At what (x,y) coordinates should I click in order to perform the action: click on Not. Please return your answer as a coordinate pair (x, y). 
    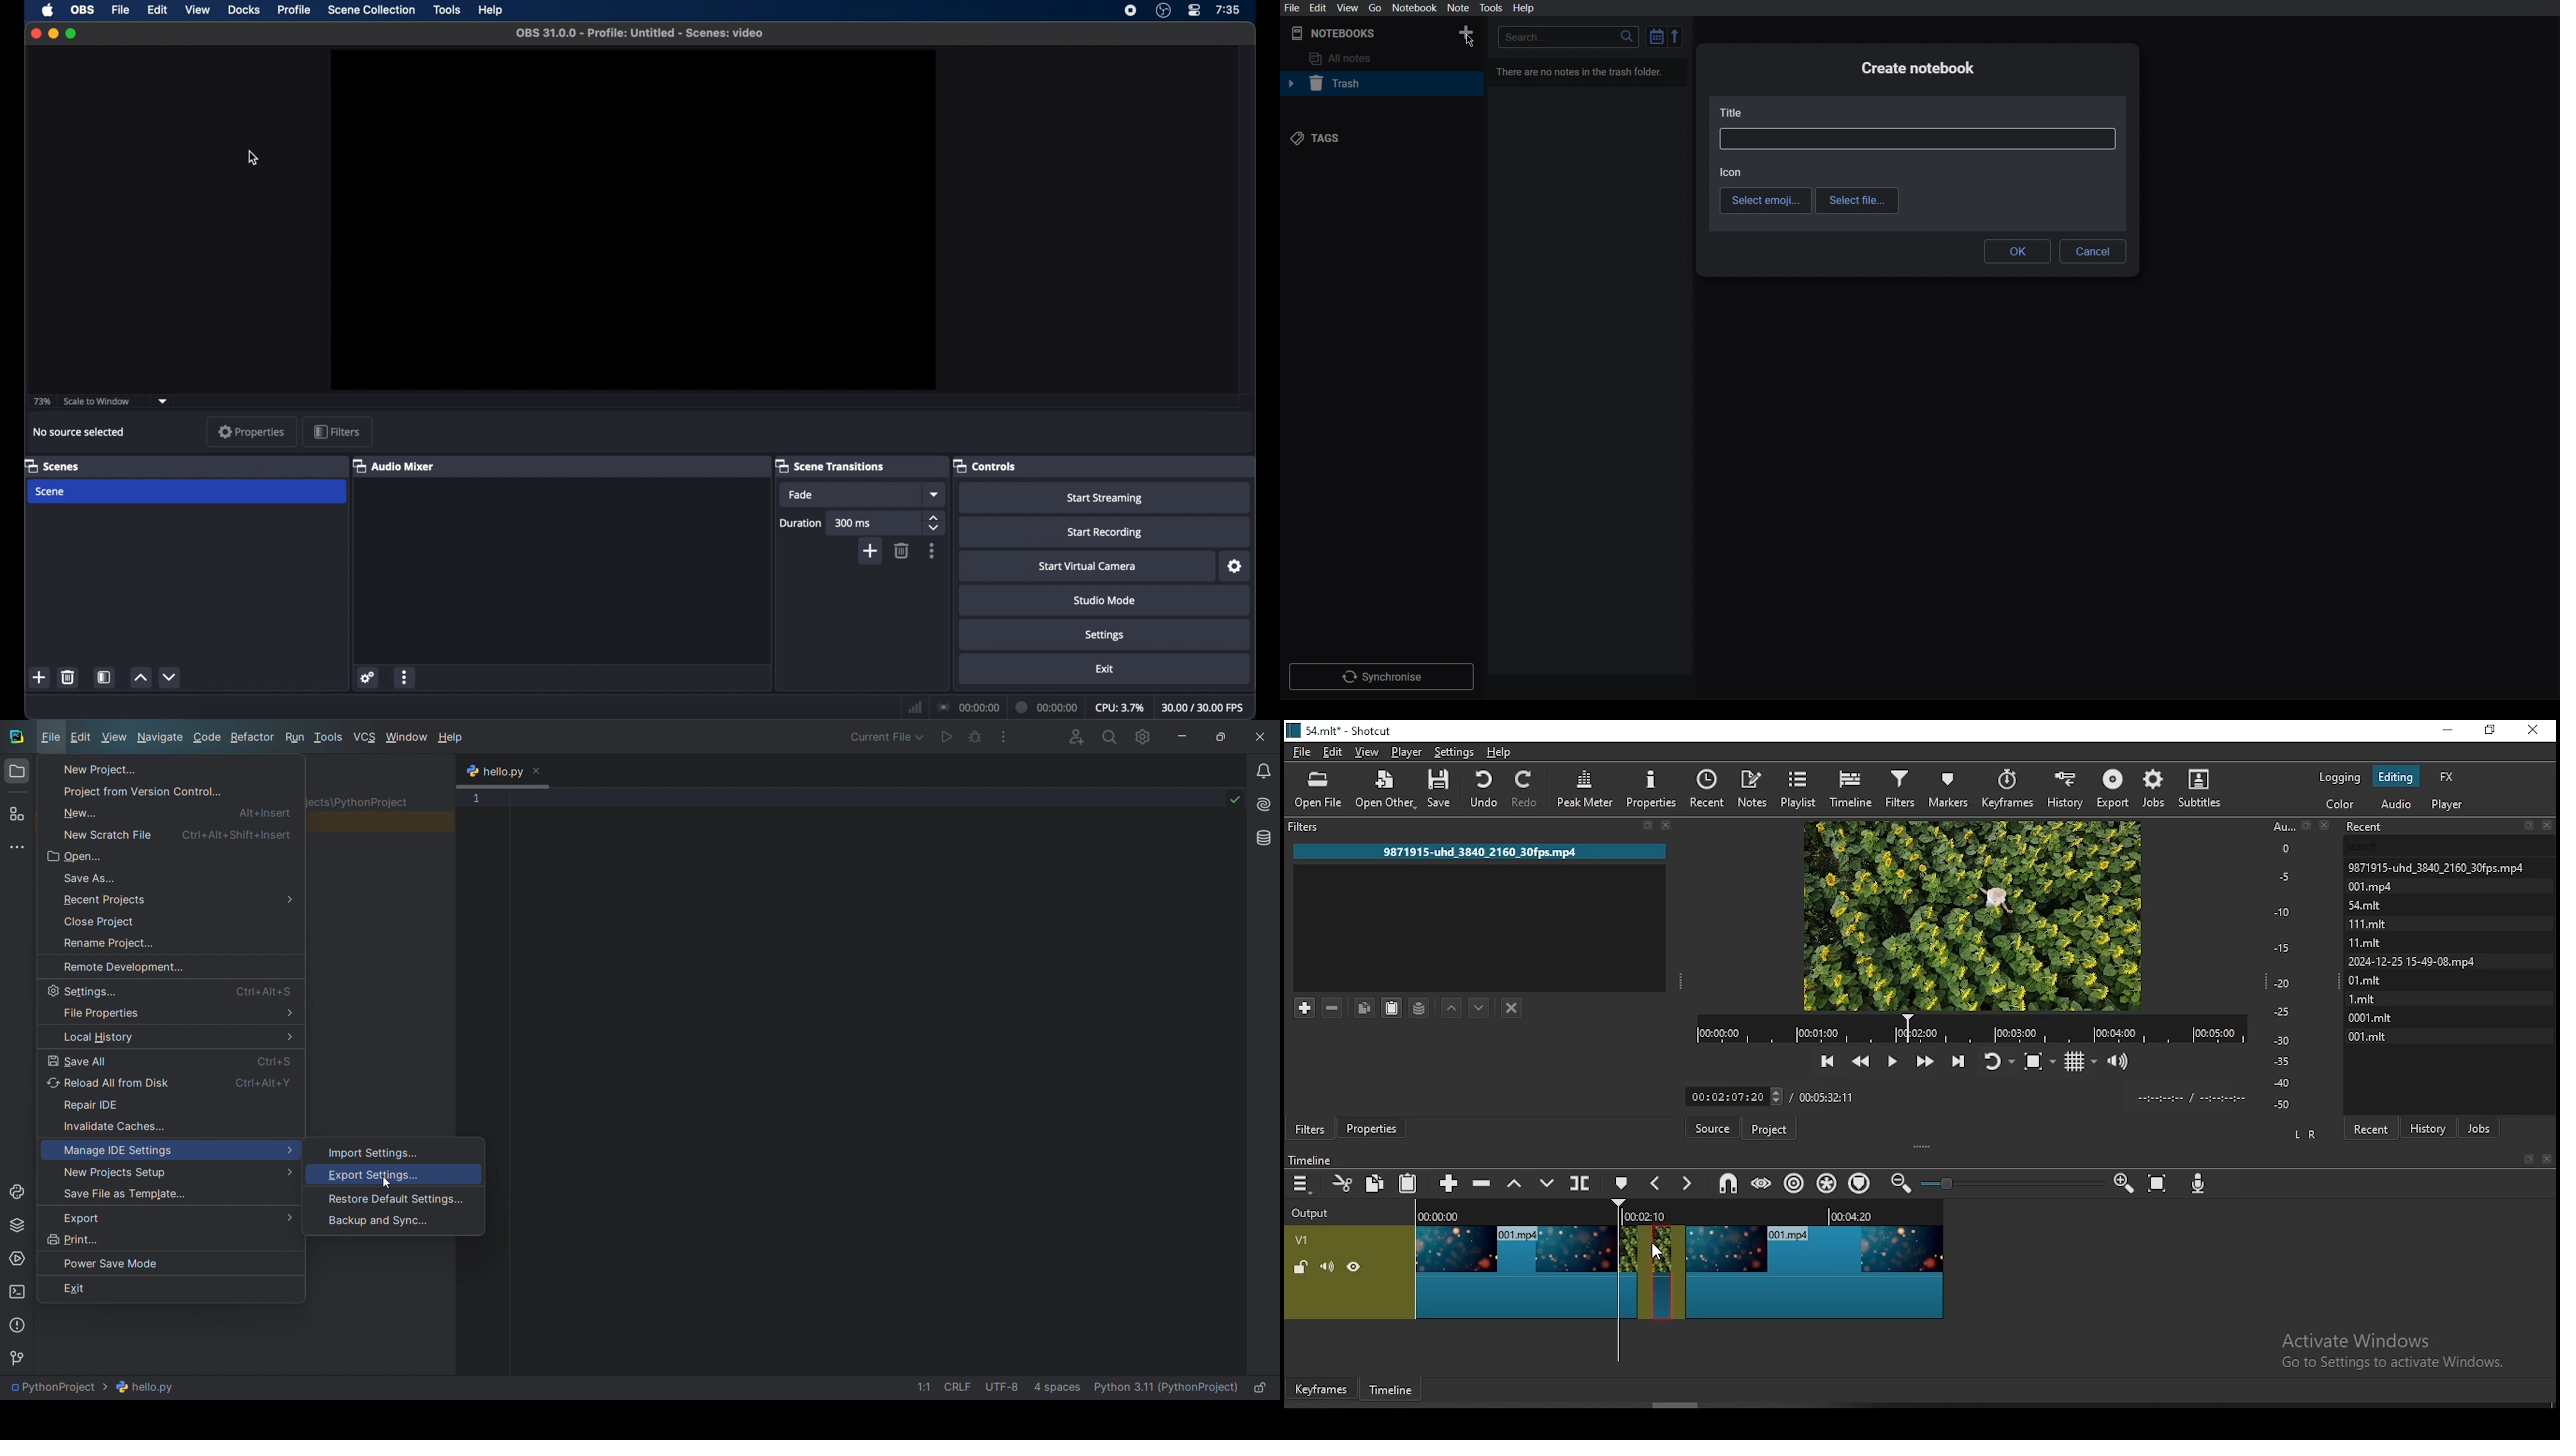
    Looking at the image, I should click on (1459, 7).